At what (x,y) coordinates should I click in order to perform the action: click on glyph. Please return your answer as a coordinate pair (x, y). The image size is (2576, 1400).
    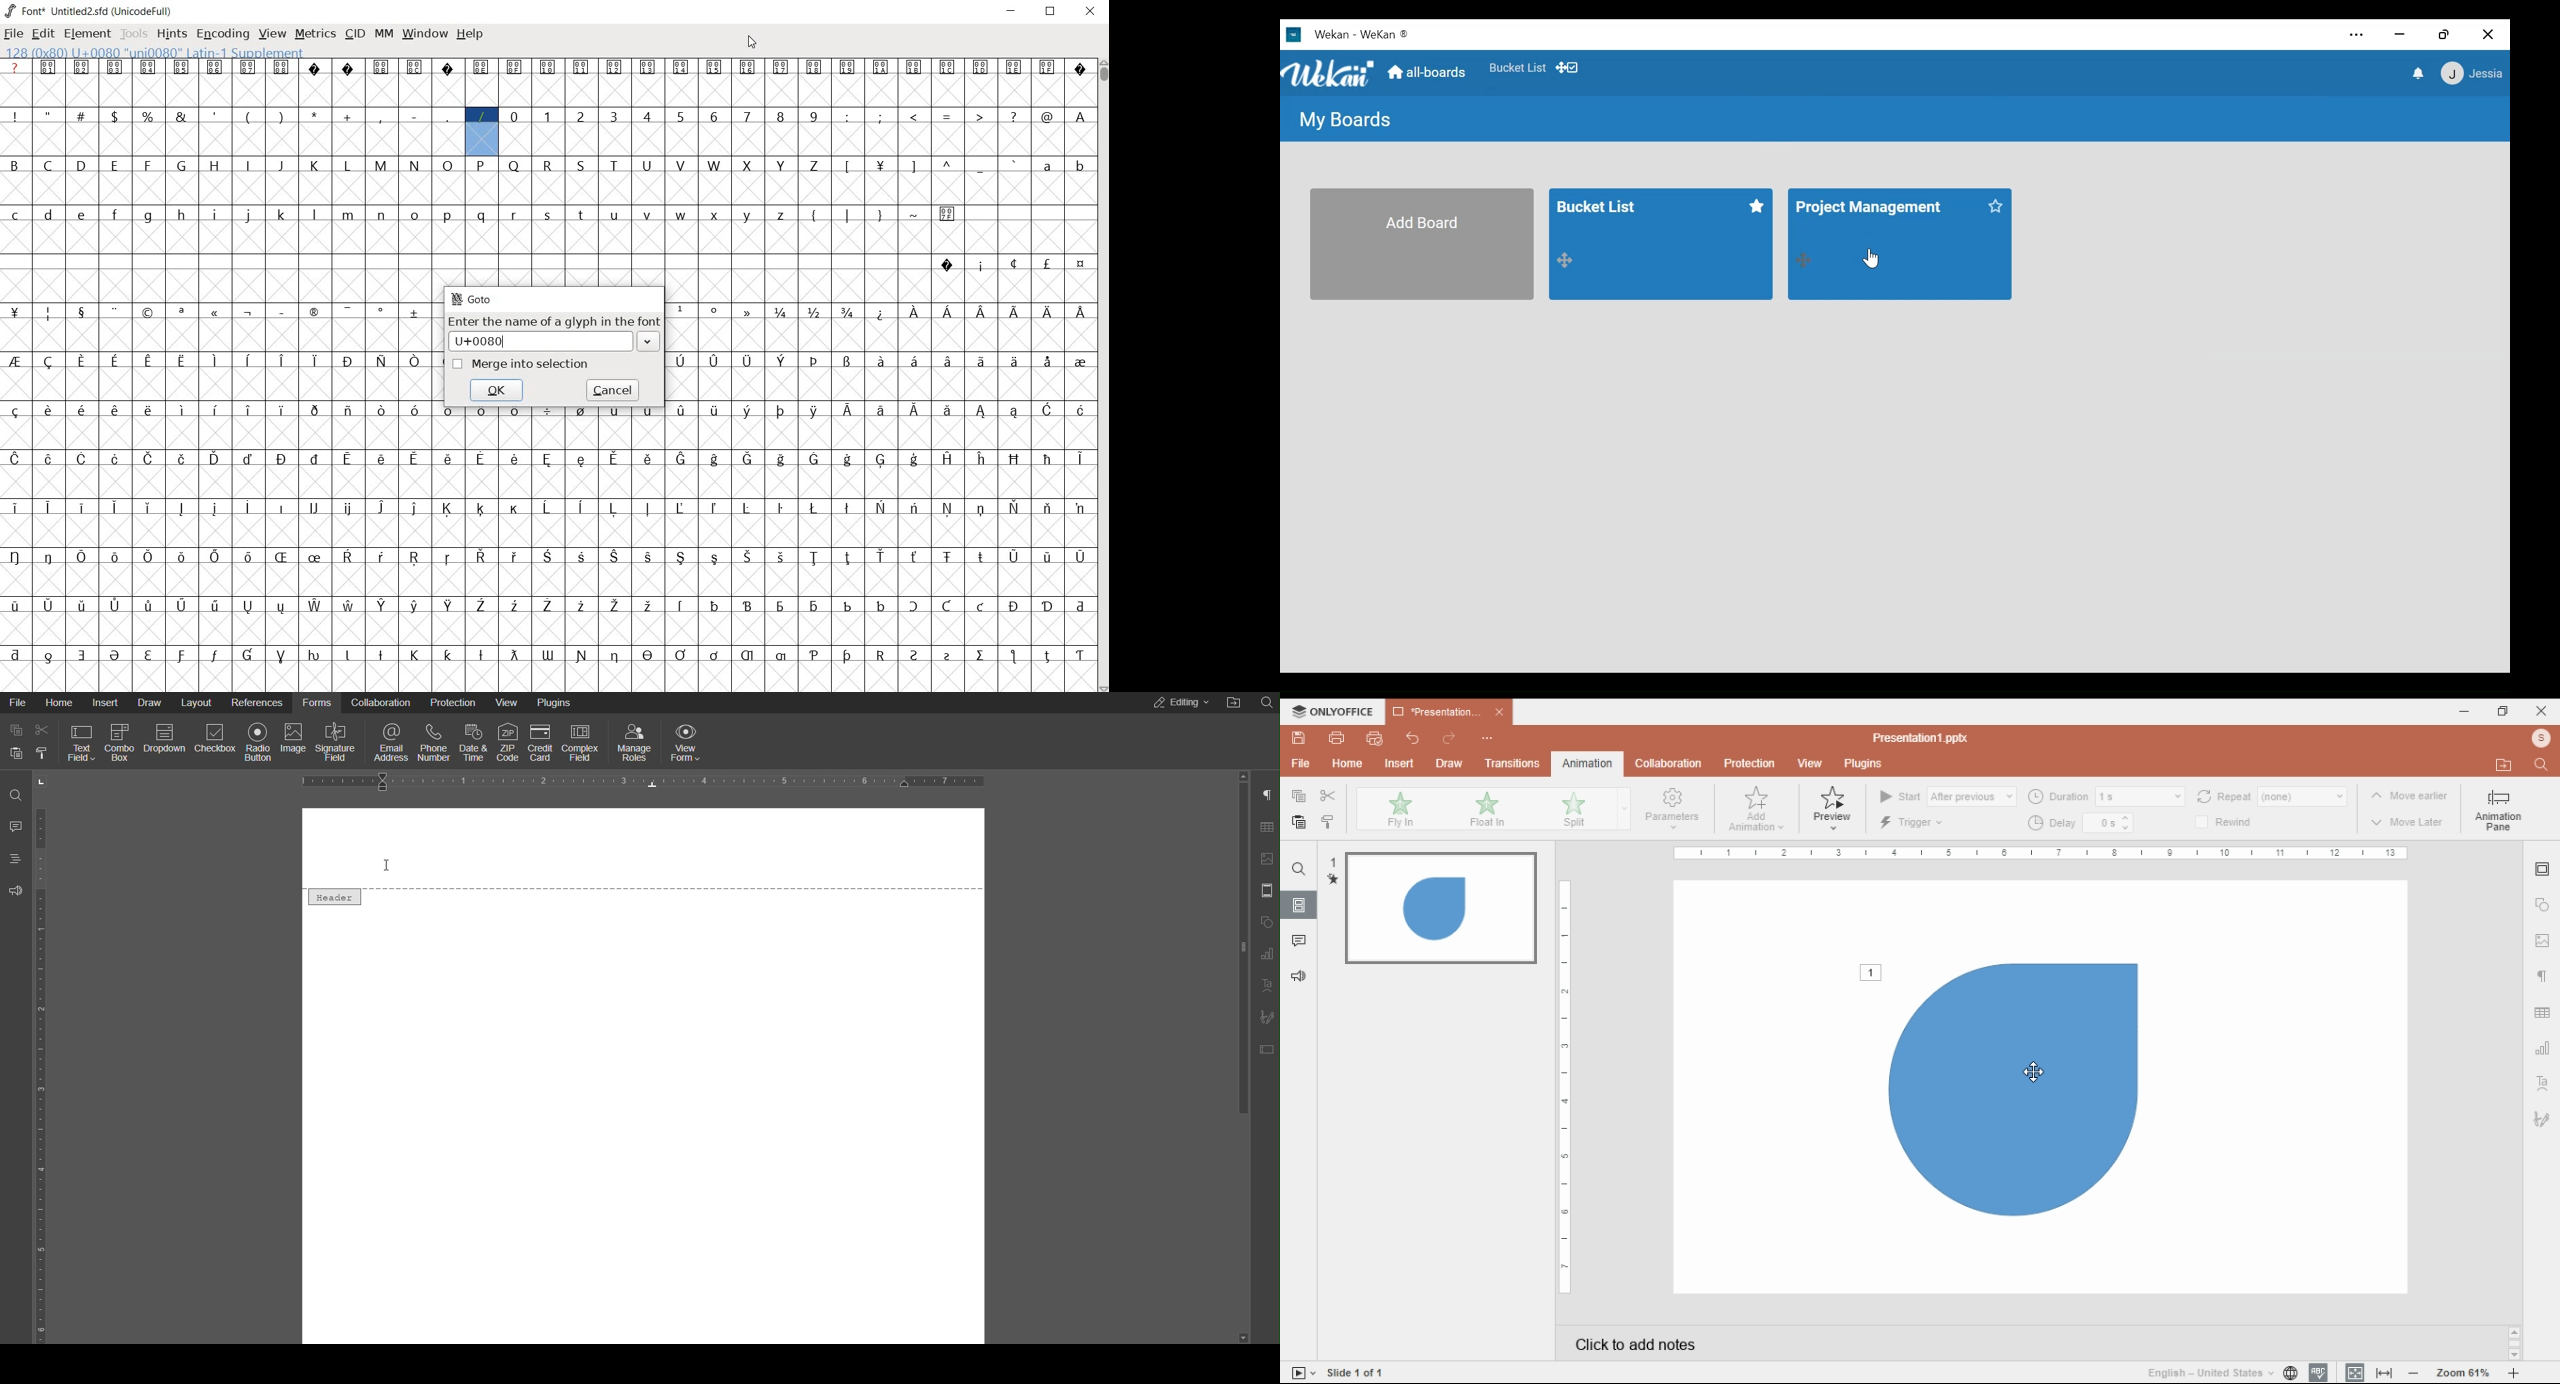
    Looking at the image, I should click on (81, 115).